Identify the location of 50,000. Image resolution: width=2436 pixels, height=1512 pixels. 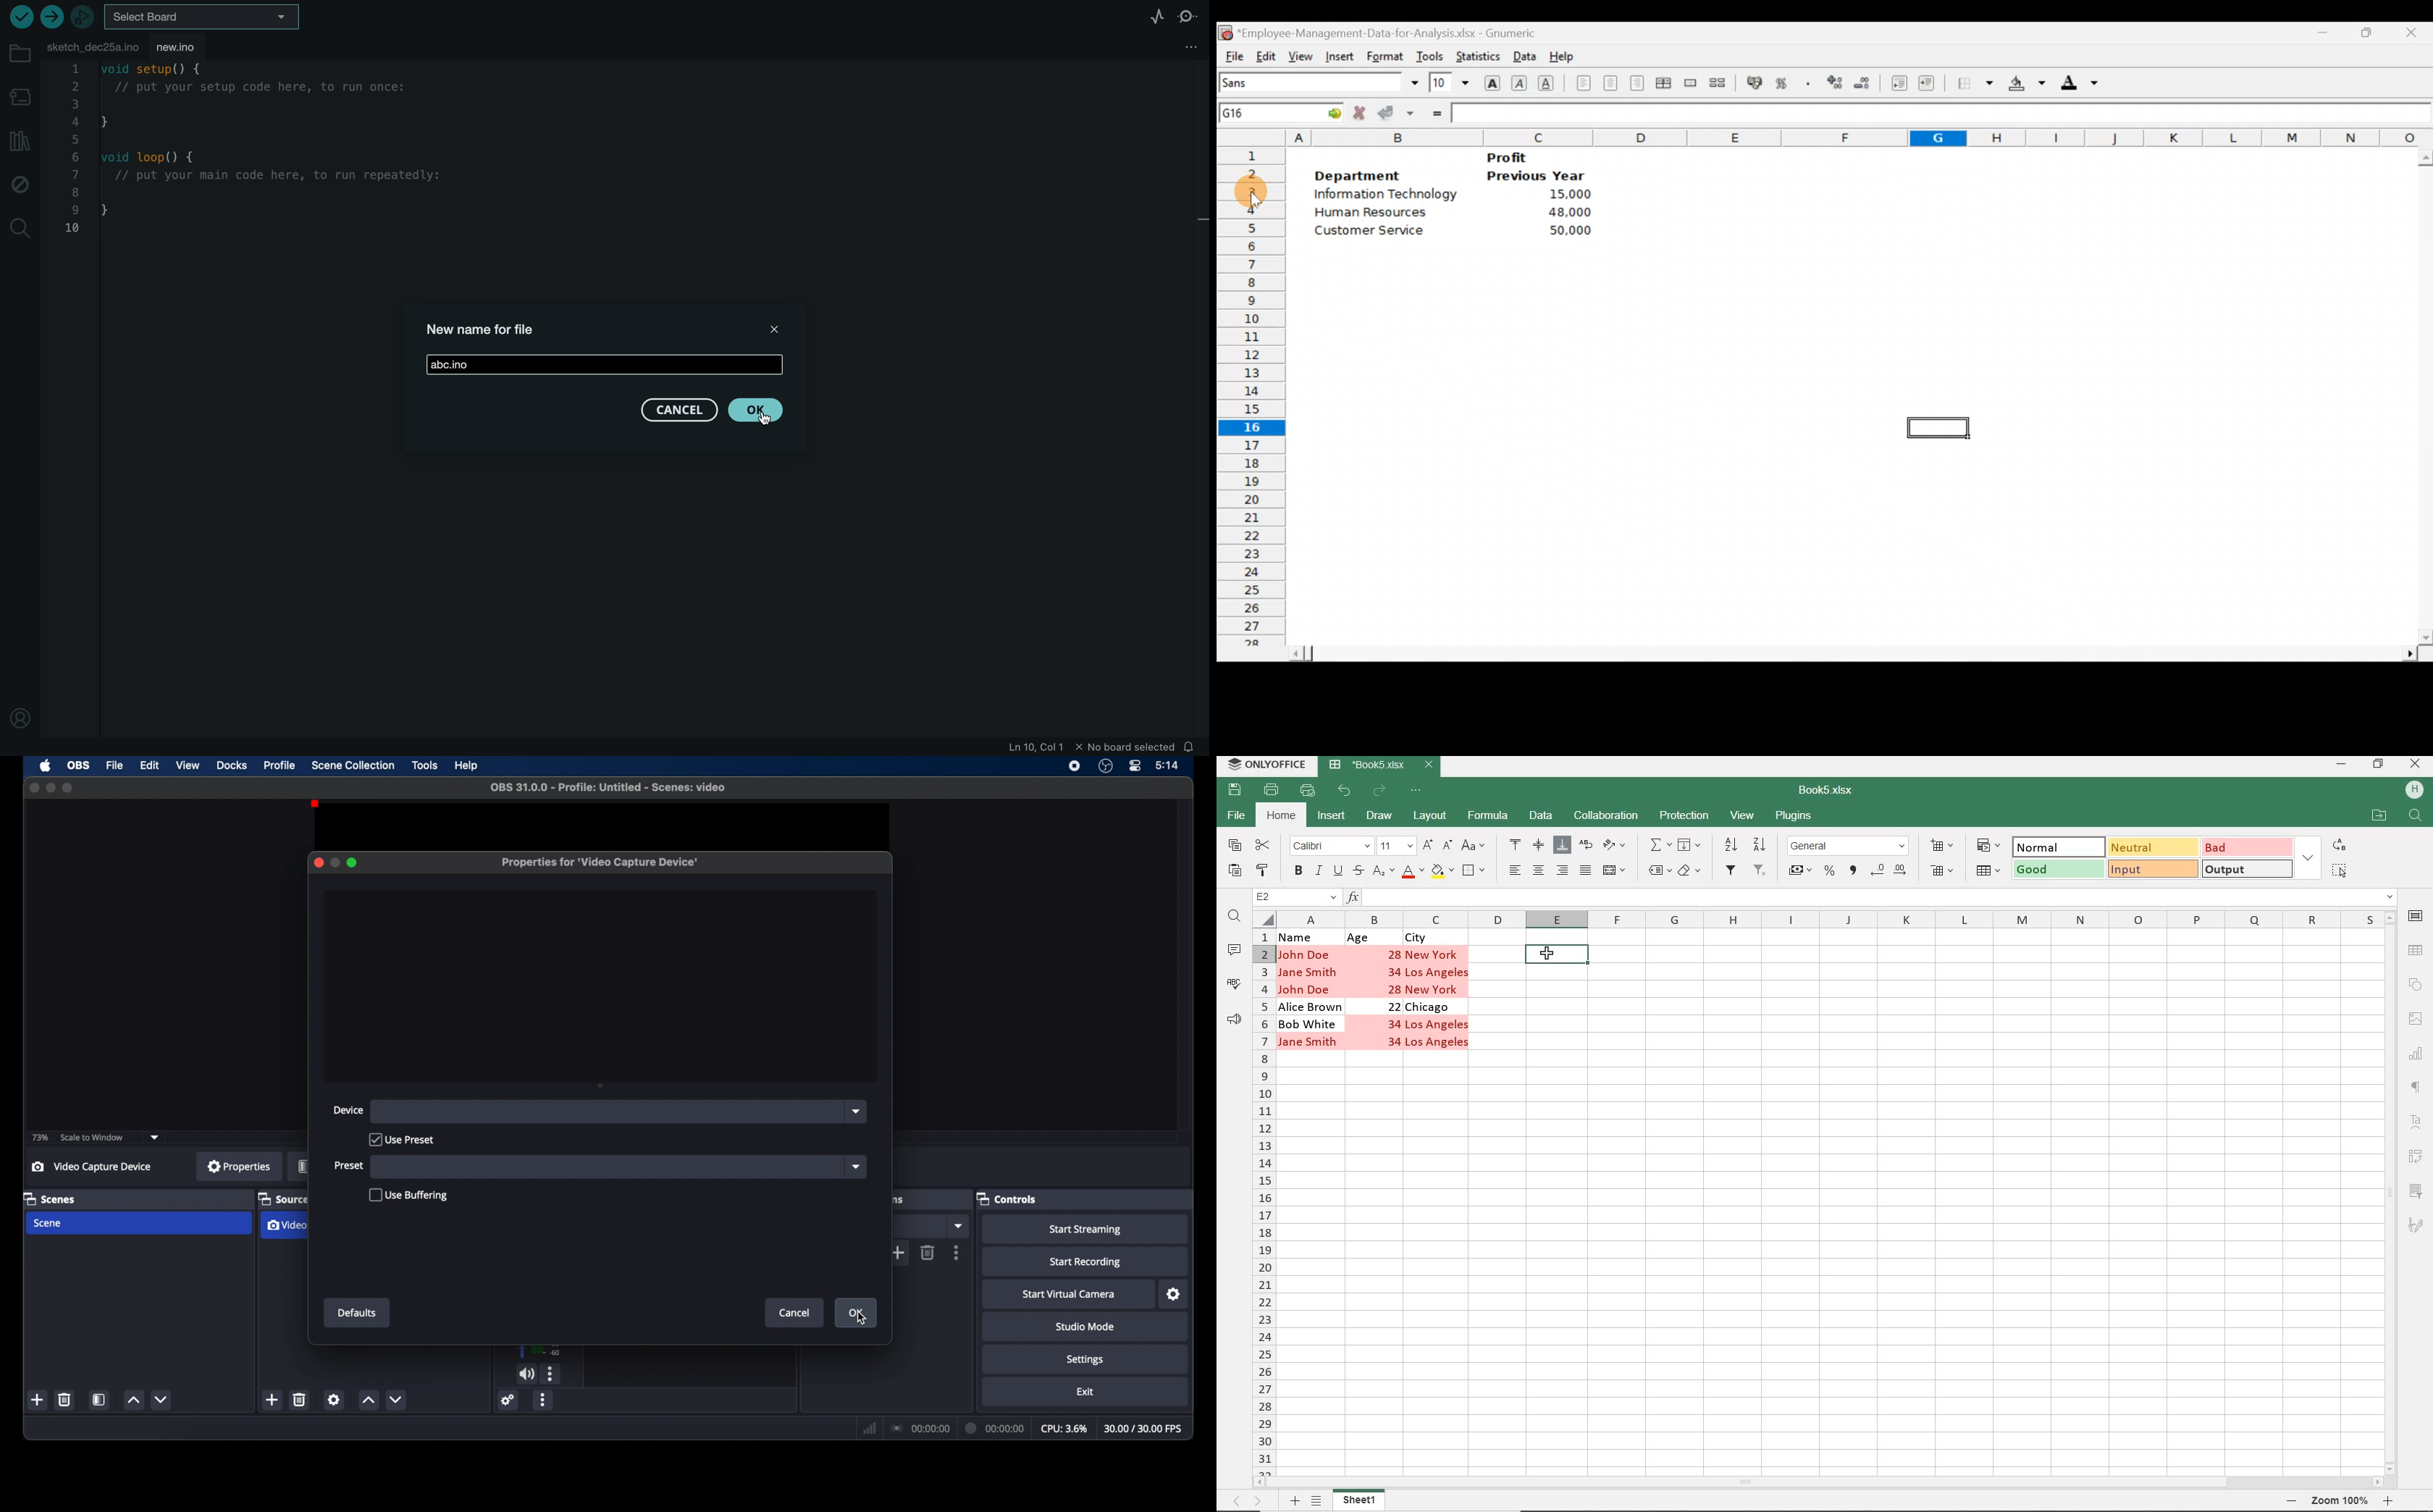
(1565, 230).